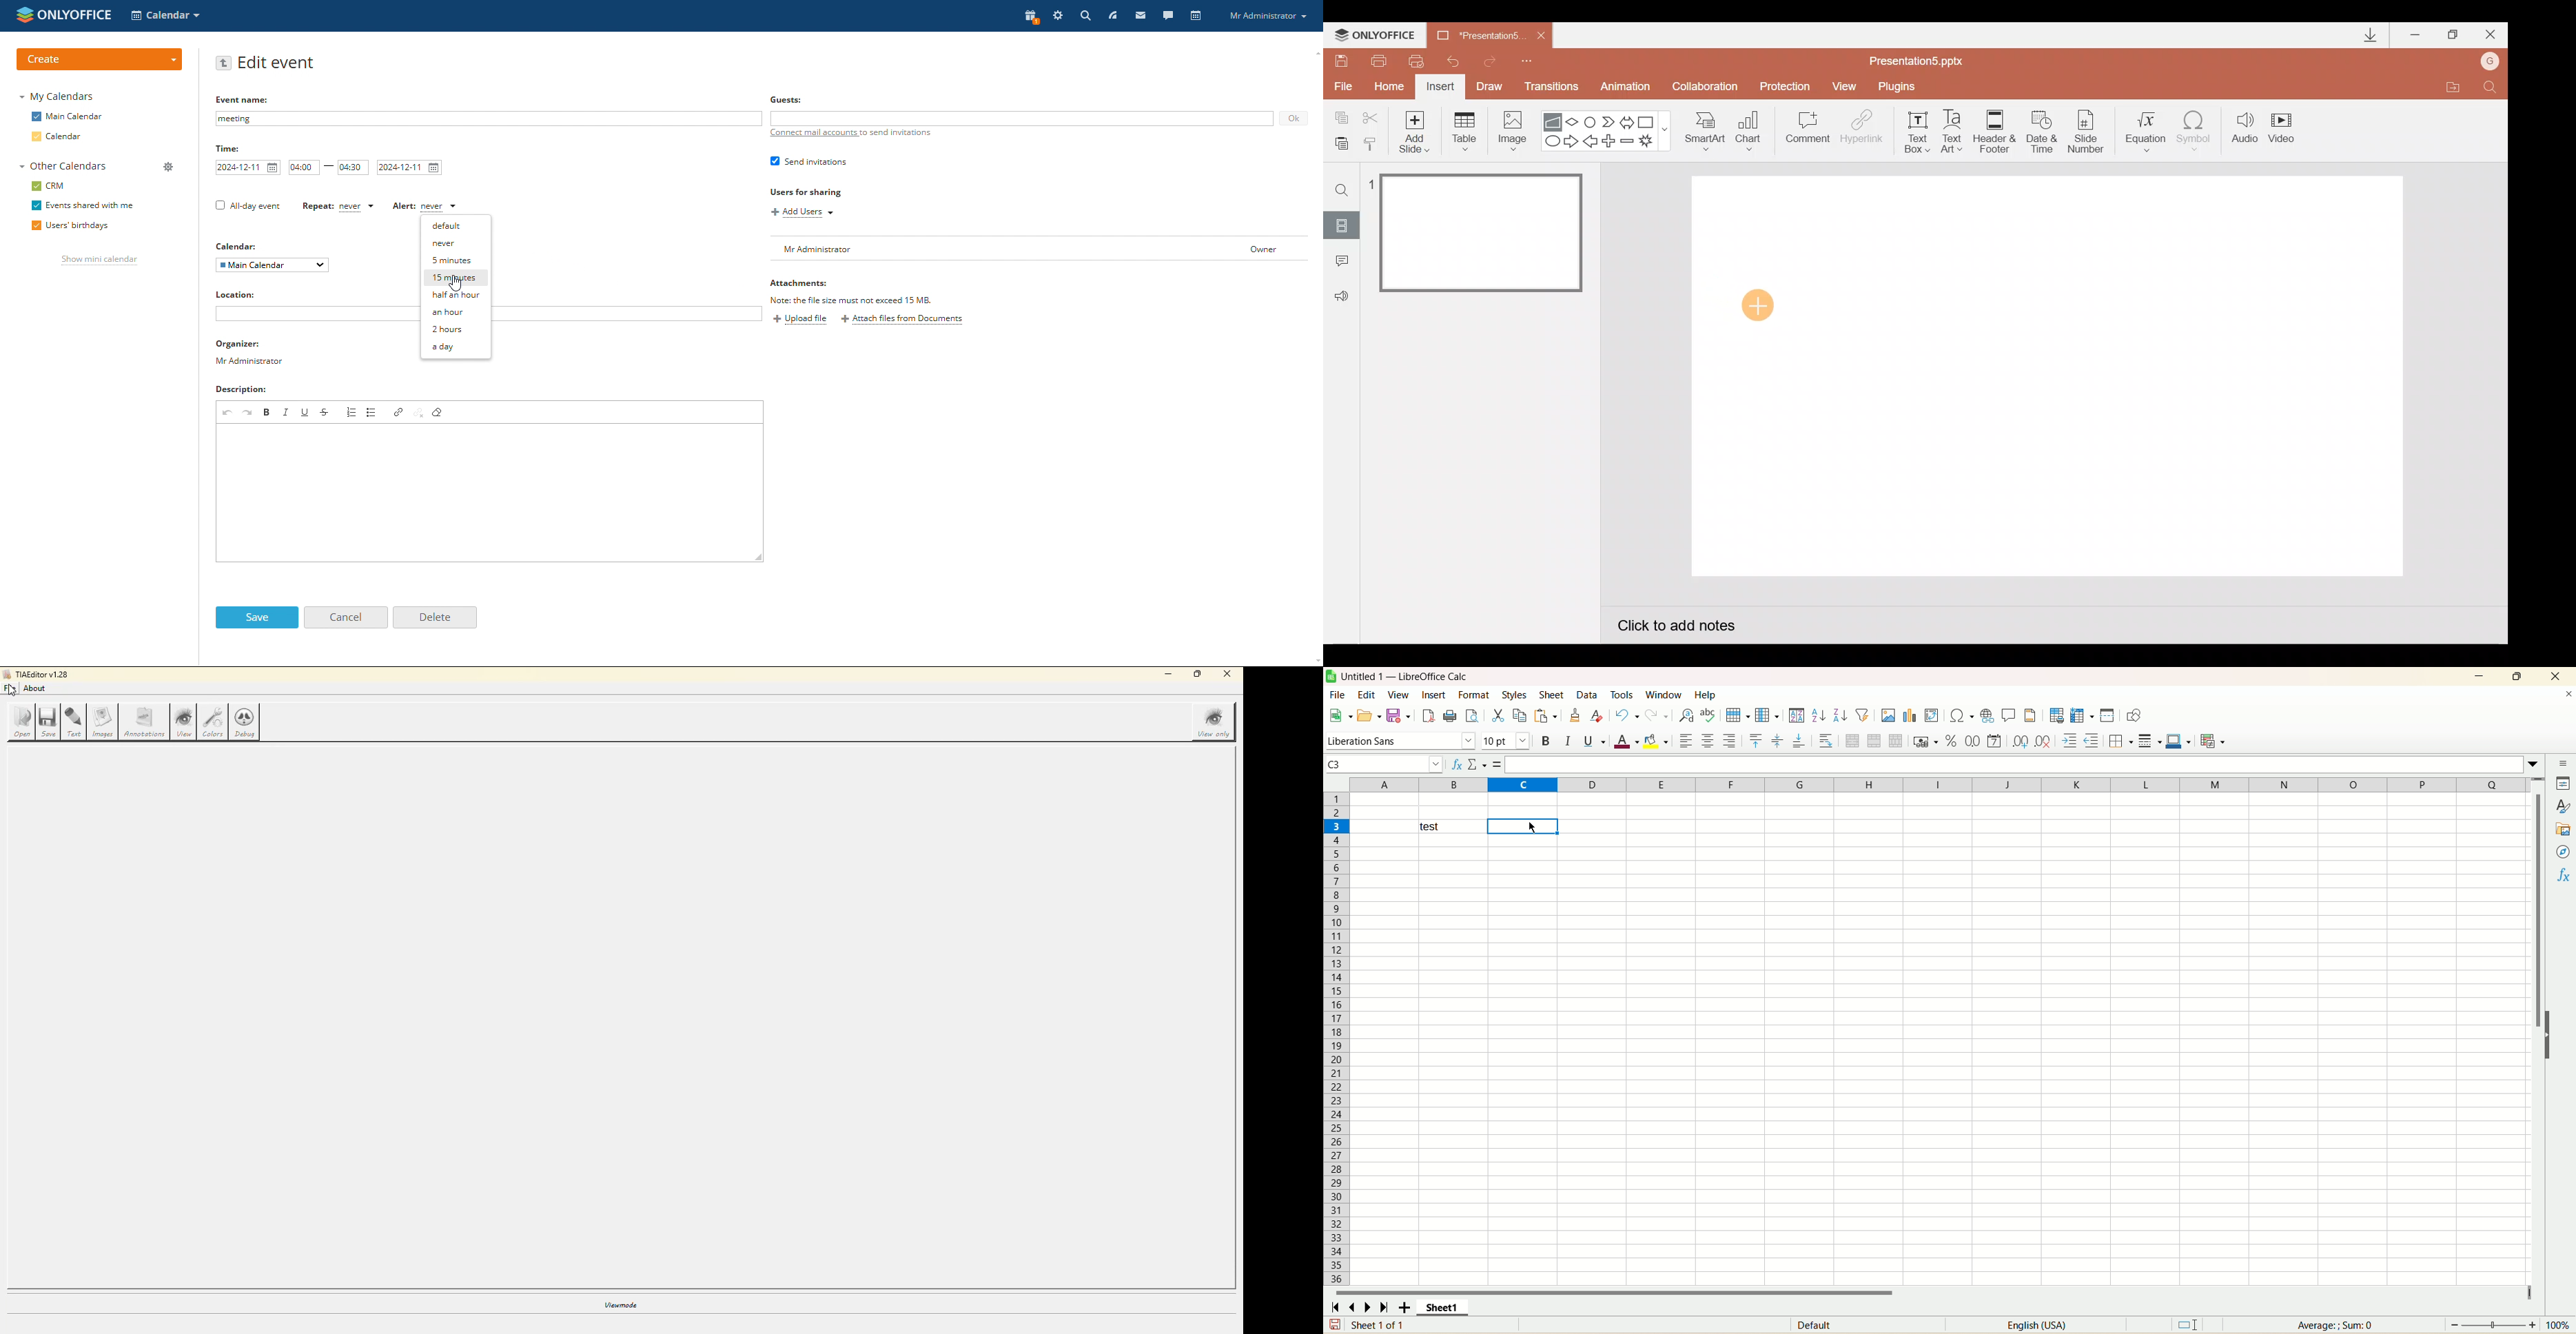 The width and height of the screenshot is (2576, 1344). Describe the element at coordinates (1373, 115) in the screenshot. I see `Cut` at that location.